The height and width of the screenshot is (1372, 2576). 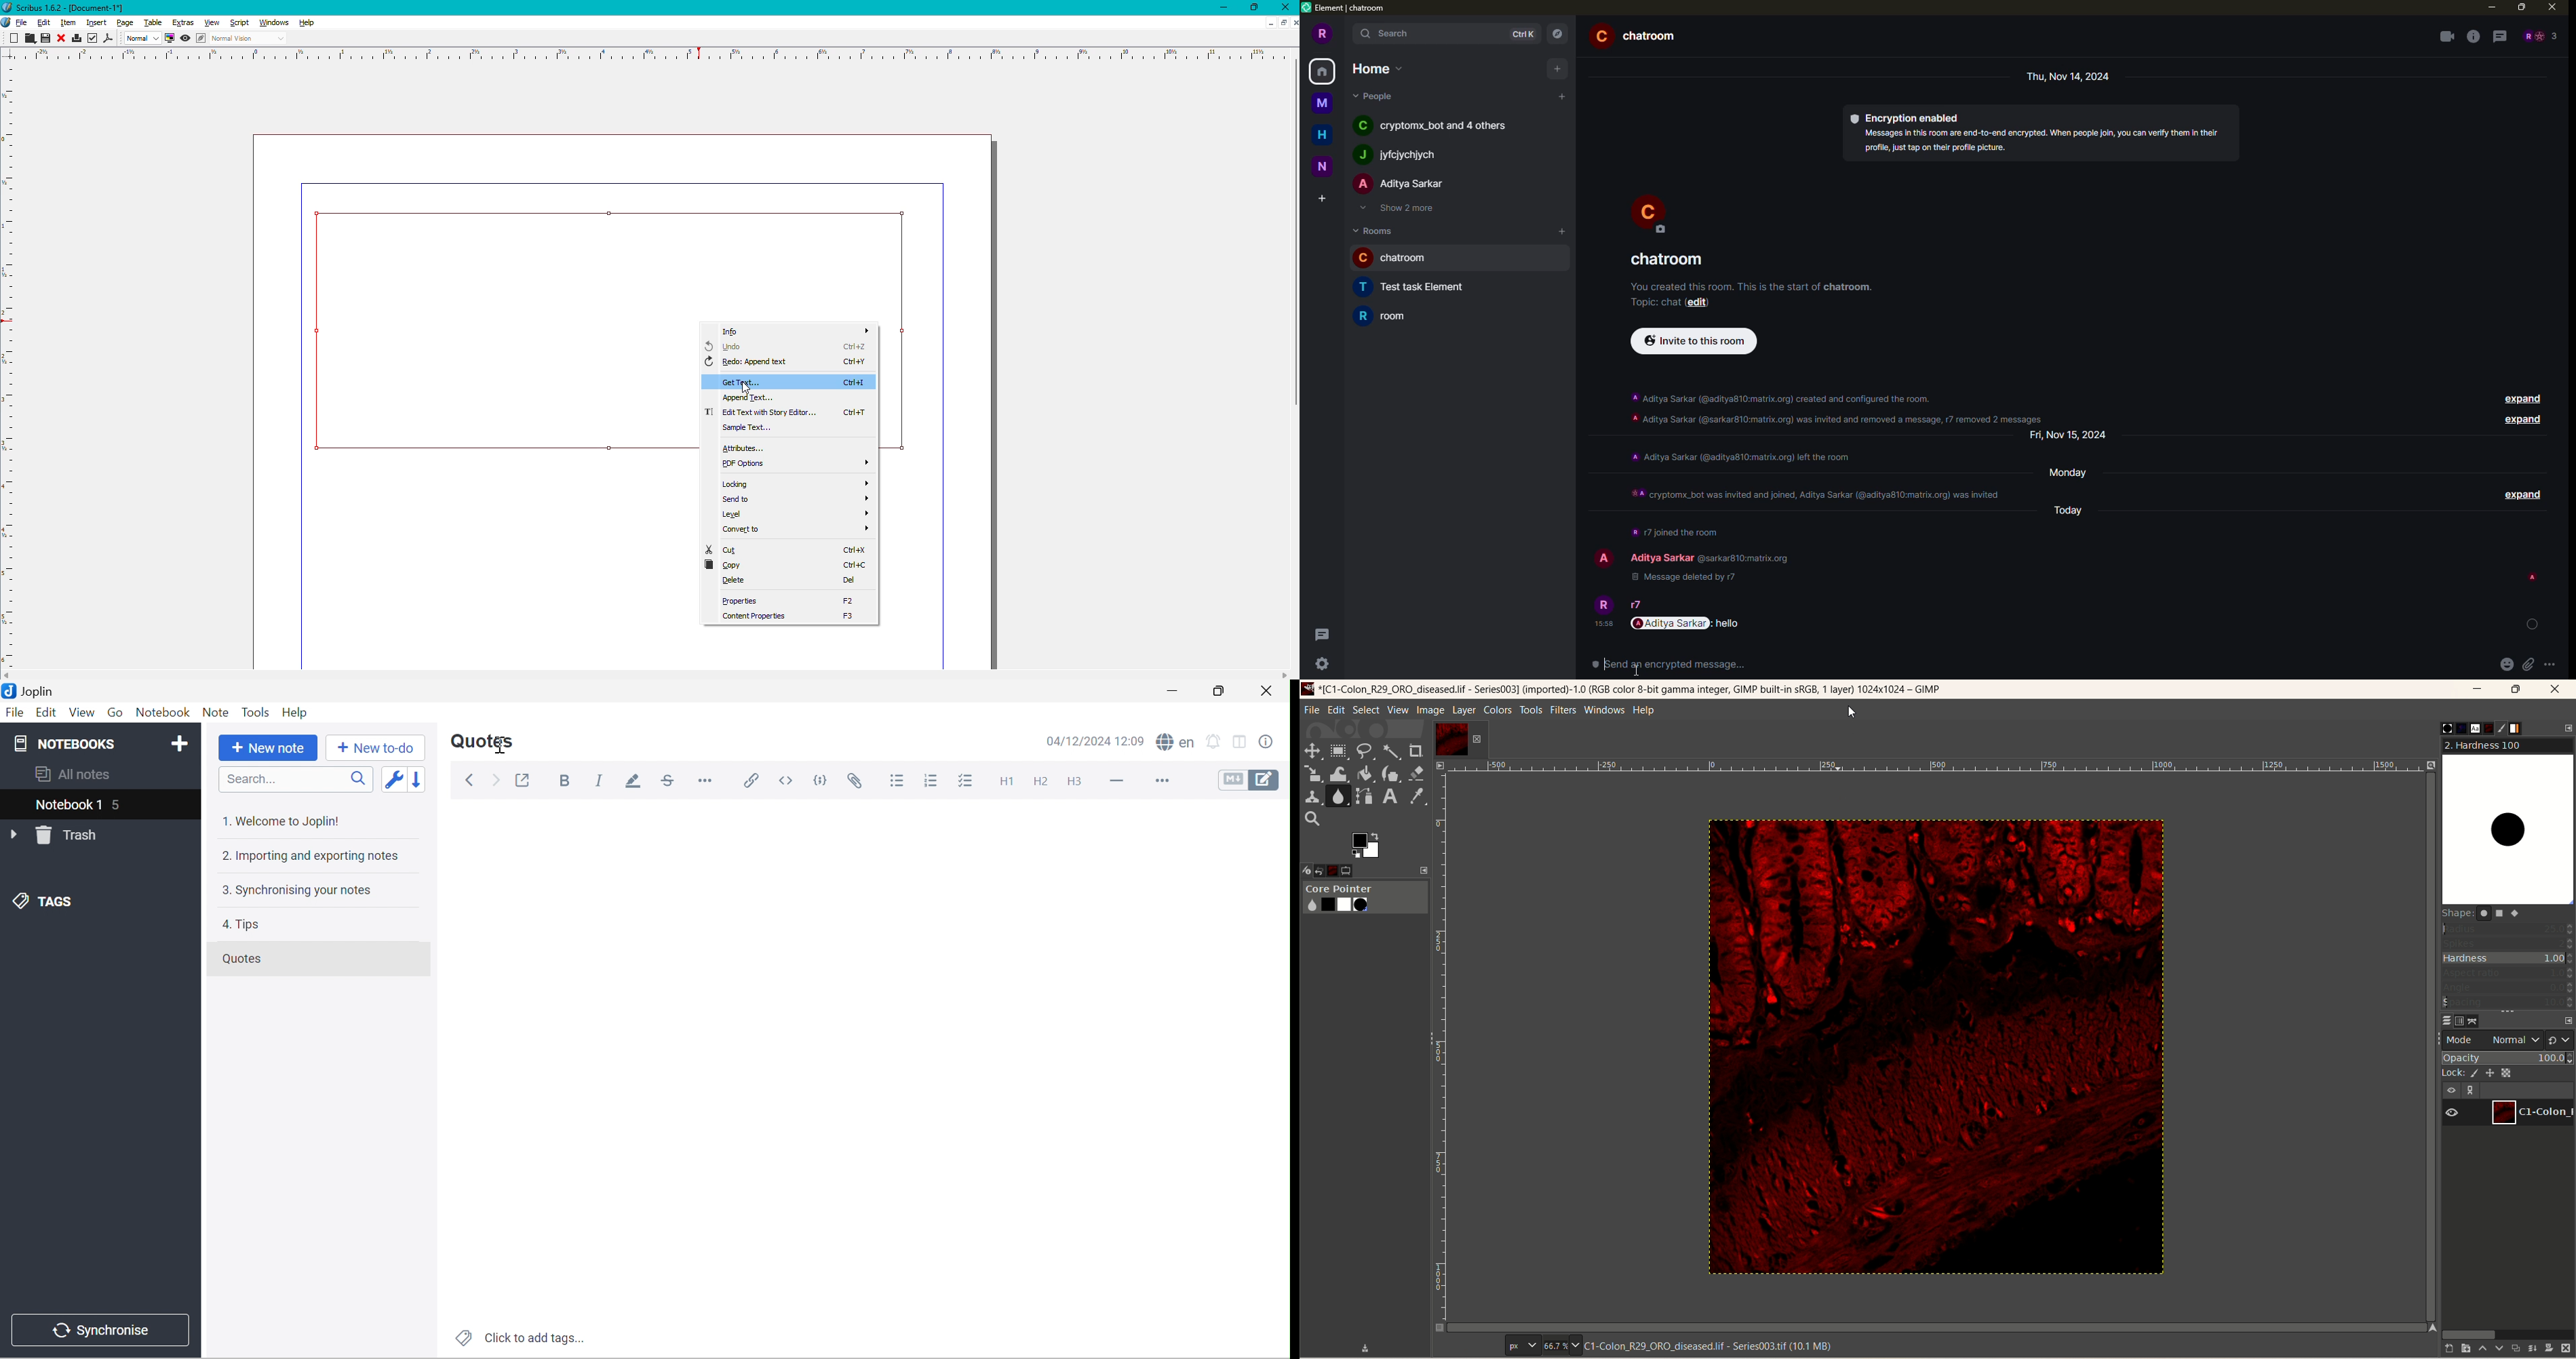 What do you see at coordinates (1522, 1346) in the screenshot?
I see `pixel` at bounding box center [1522, 1346].